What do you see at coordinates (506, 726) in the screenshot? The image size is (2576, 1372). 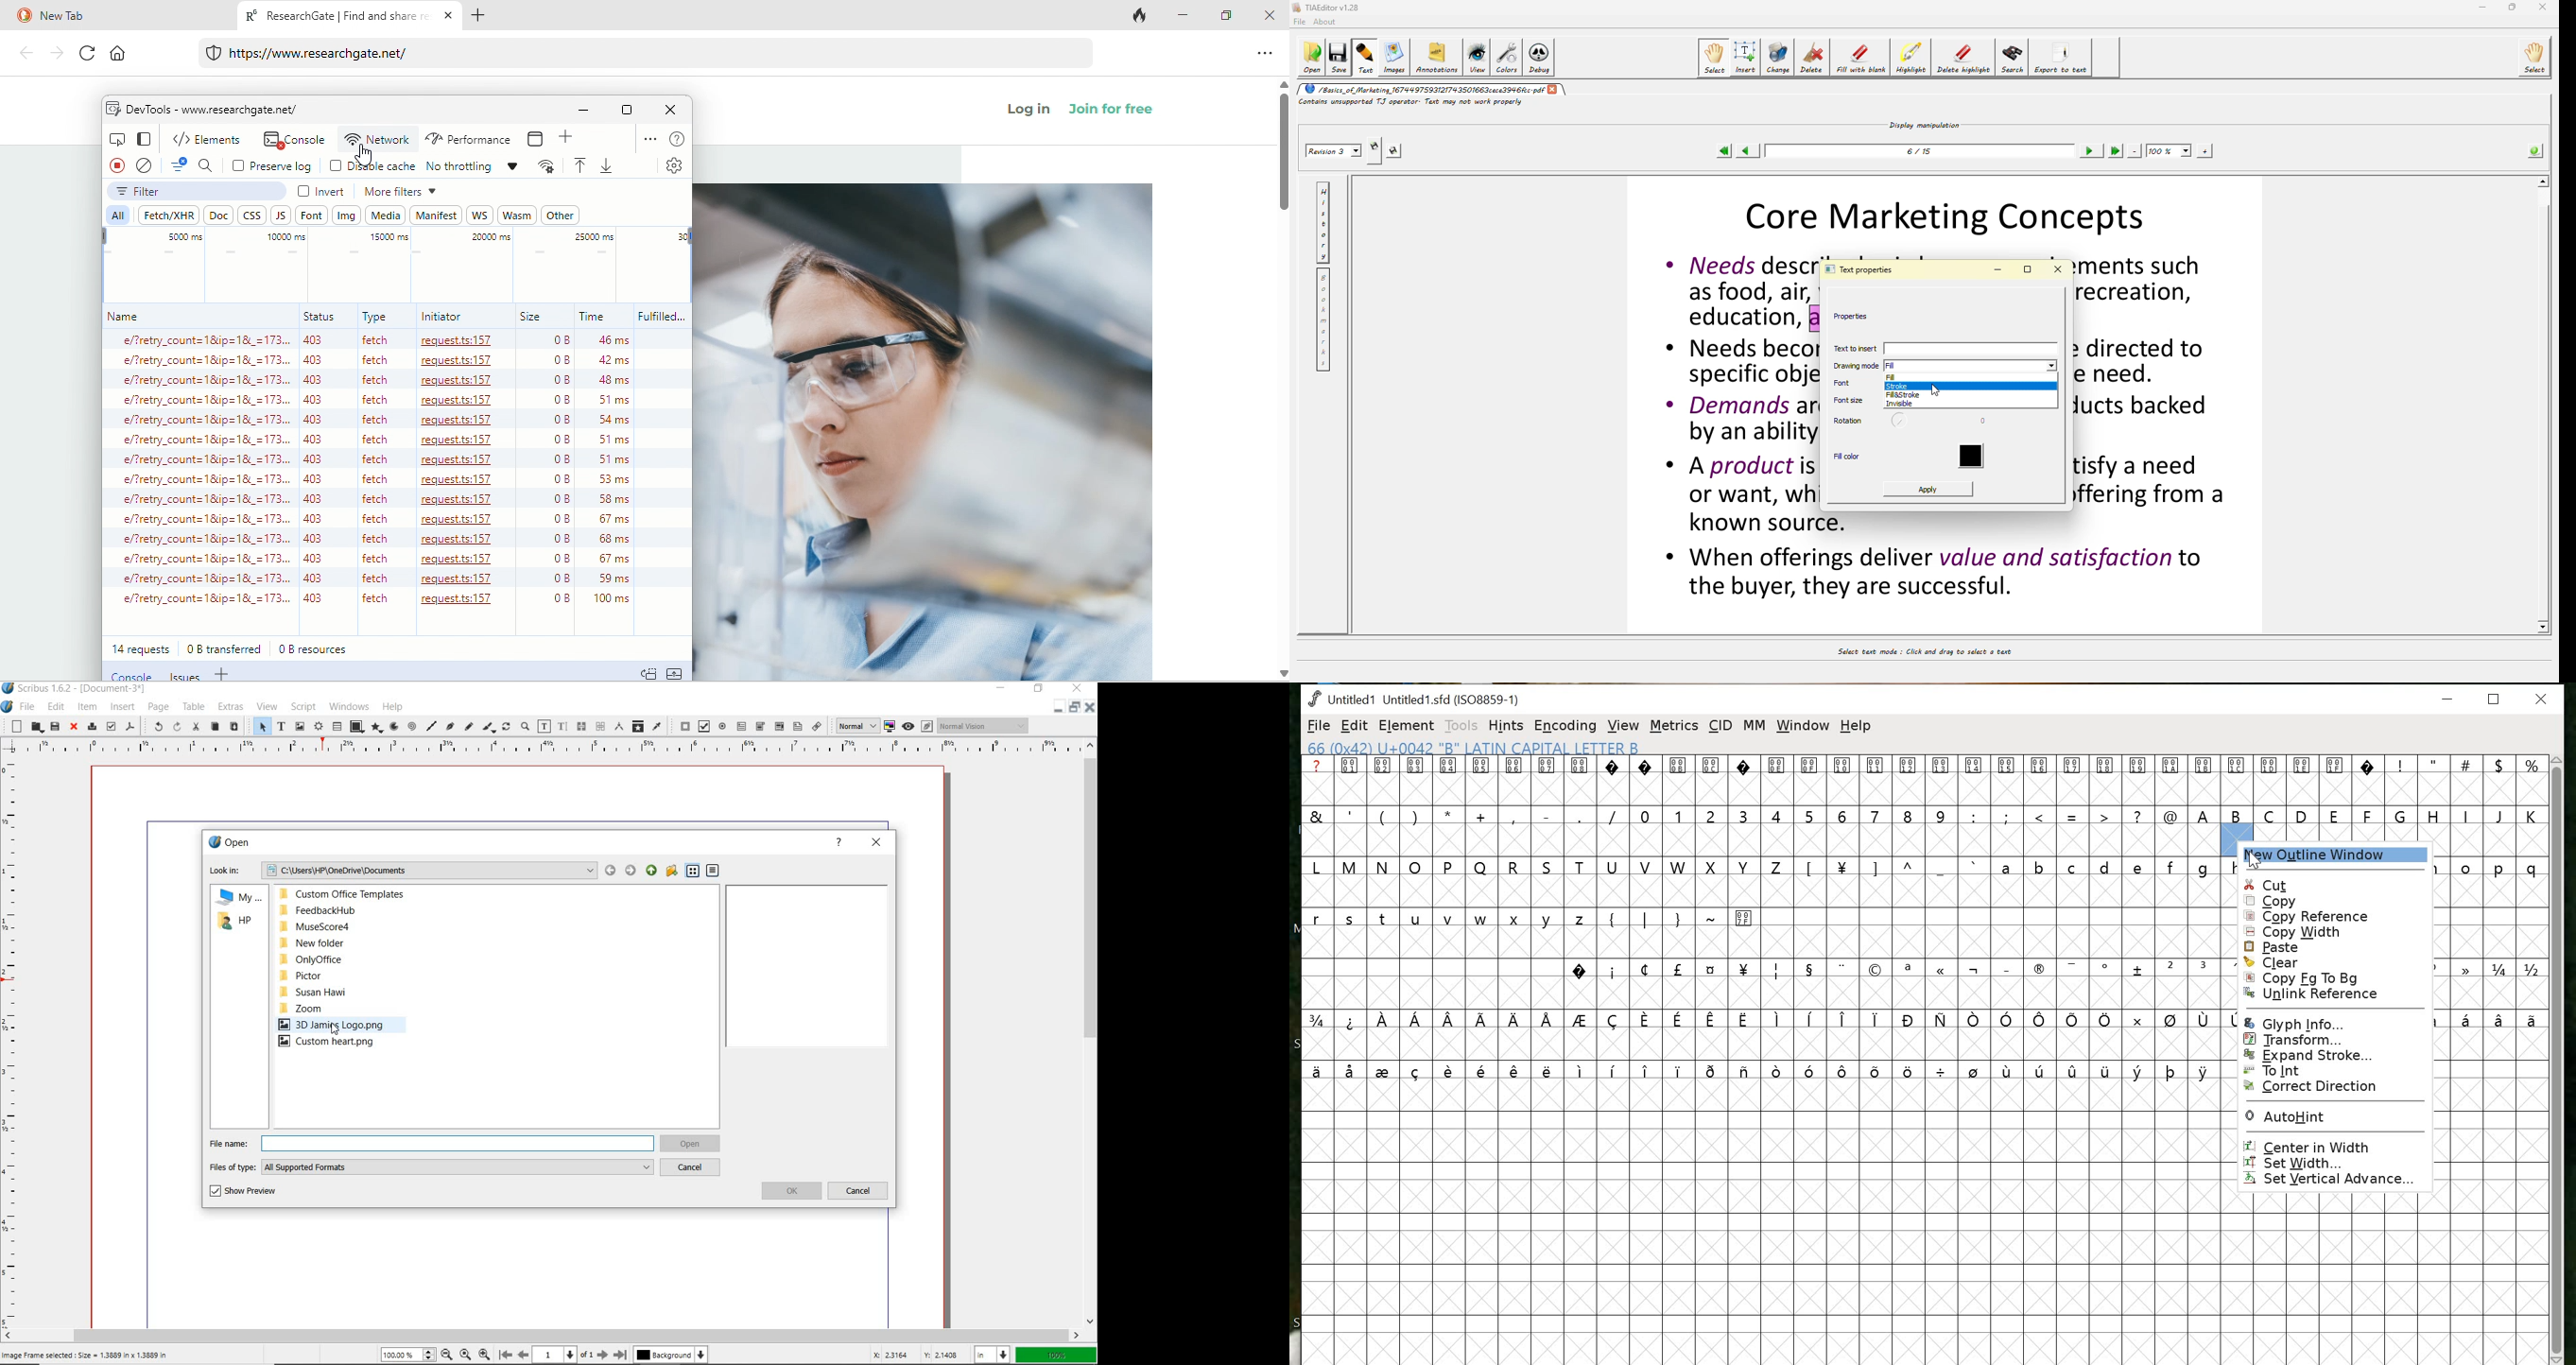 I see `rotate item` at bounding box center [506, 726].